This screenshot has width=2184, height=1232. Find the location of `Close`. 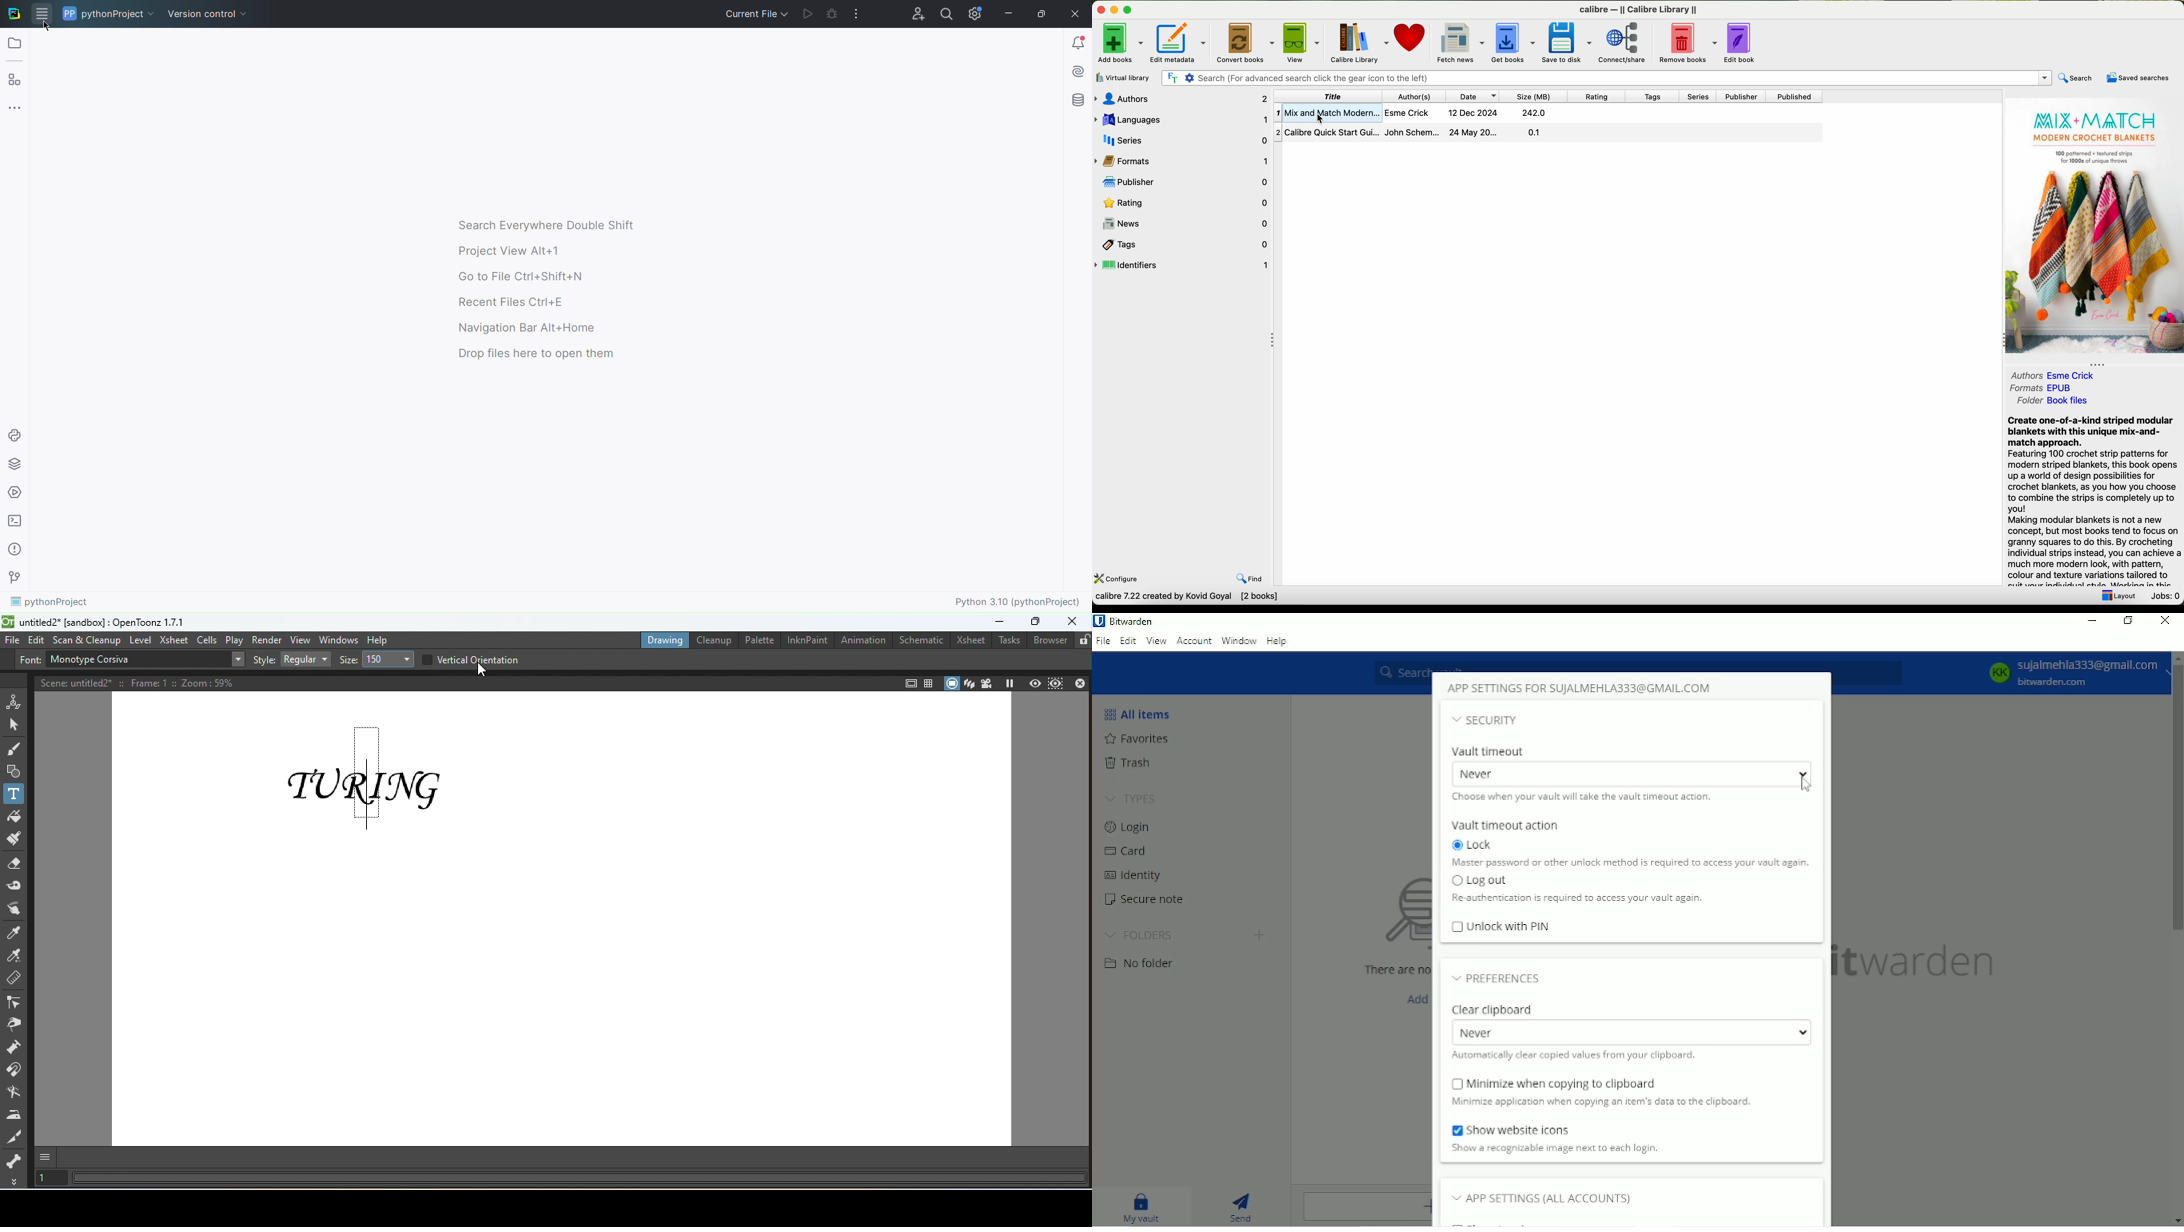

Close is located at coordinates (2166, 622).